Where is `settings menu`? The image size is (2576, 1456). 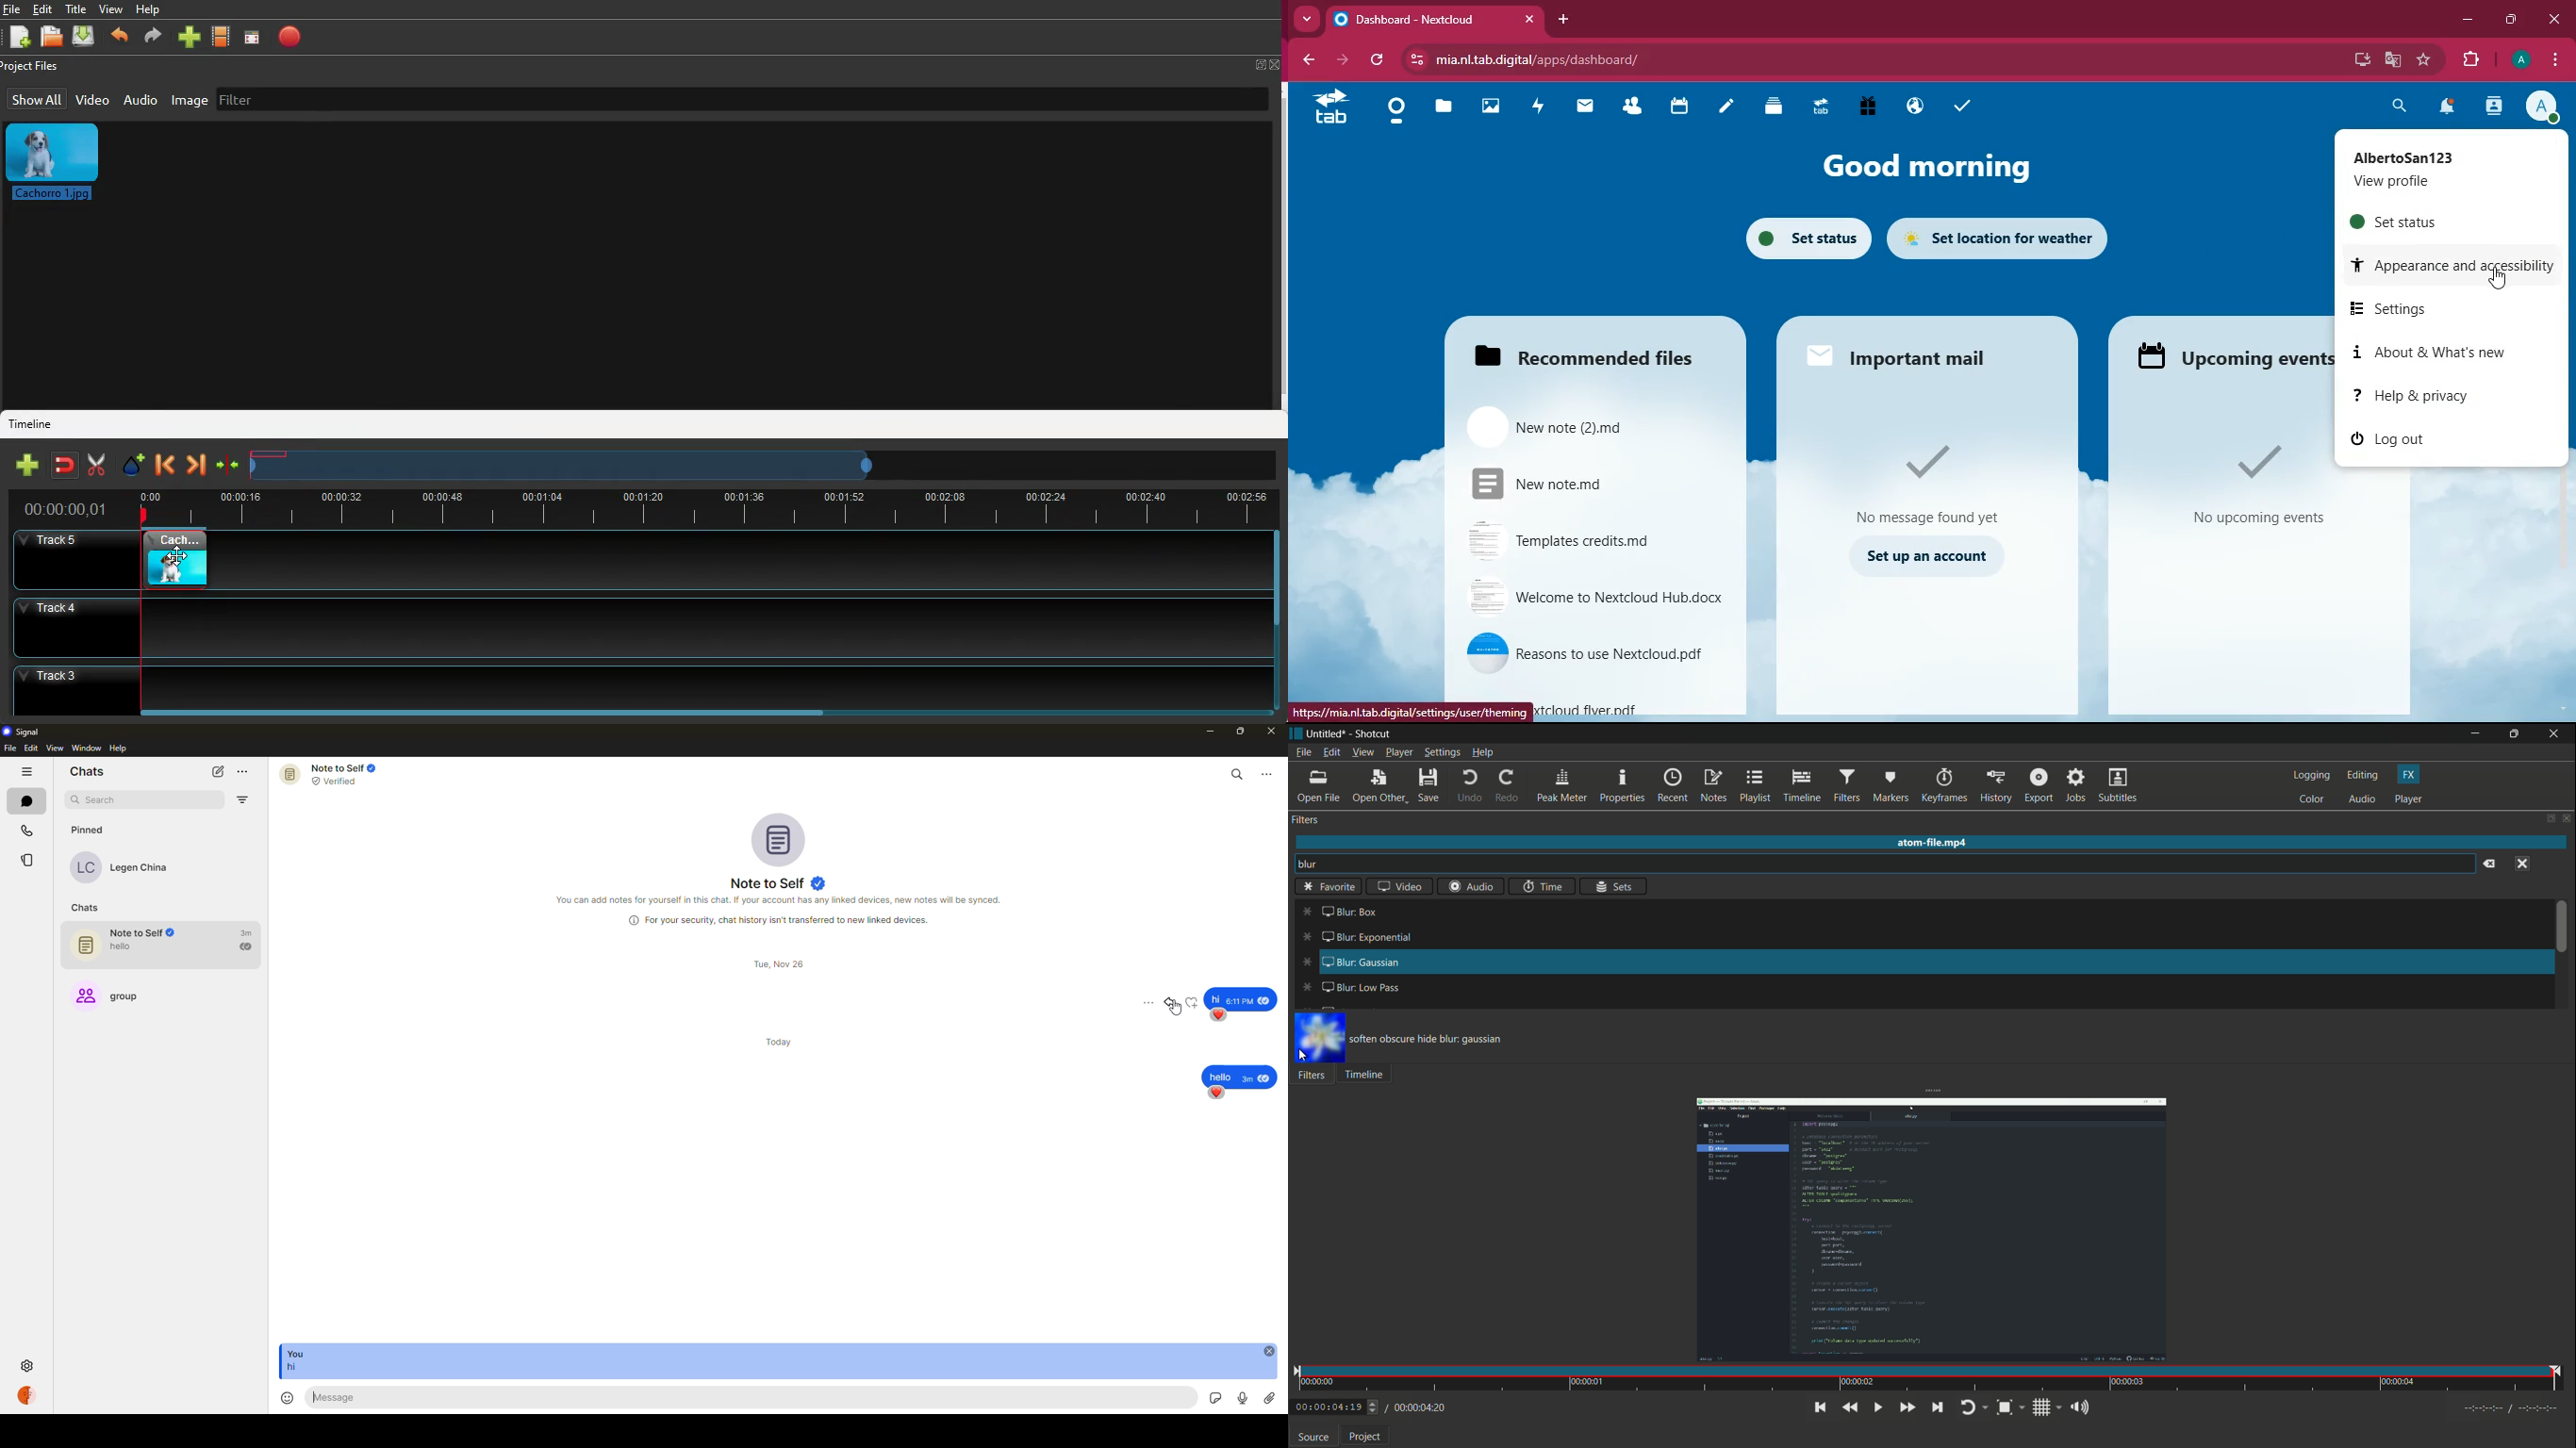 settings menu is located at coordinates (1443, 753).